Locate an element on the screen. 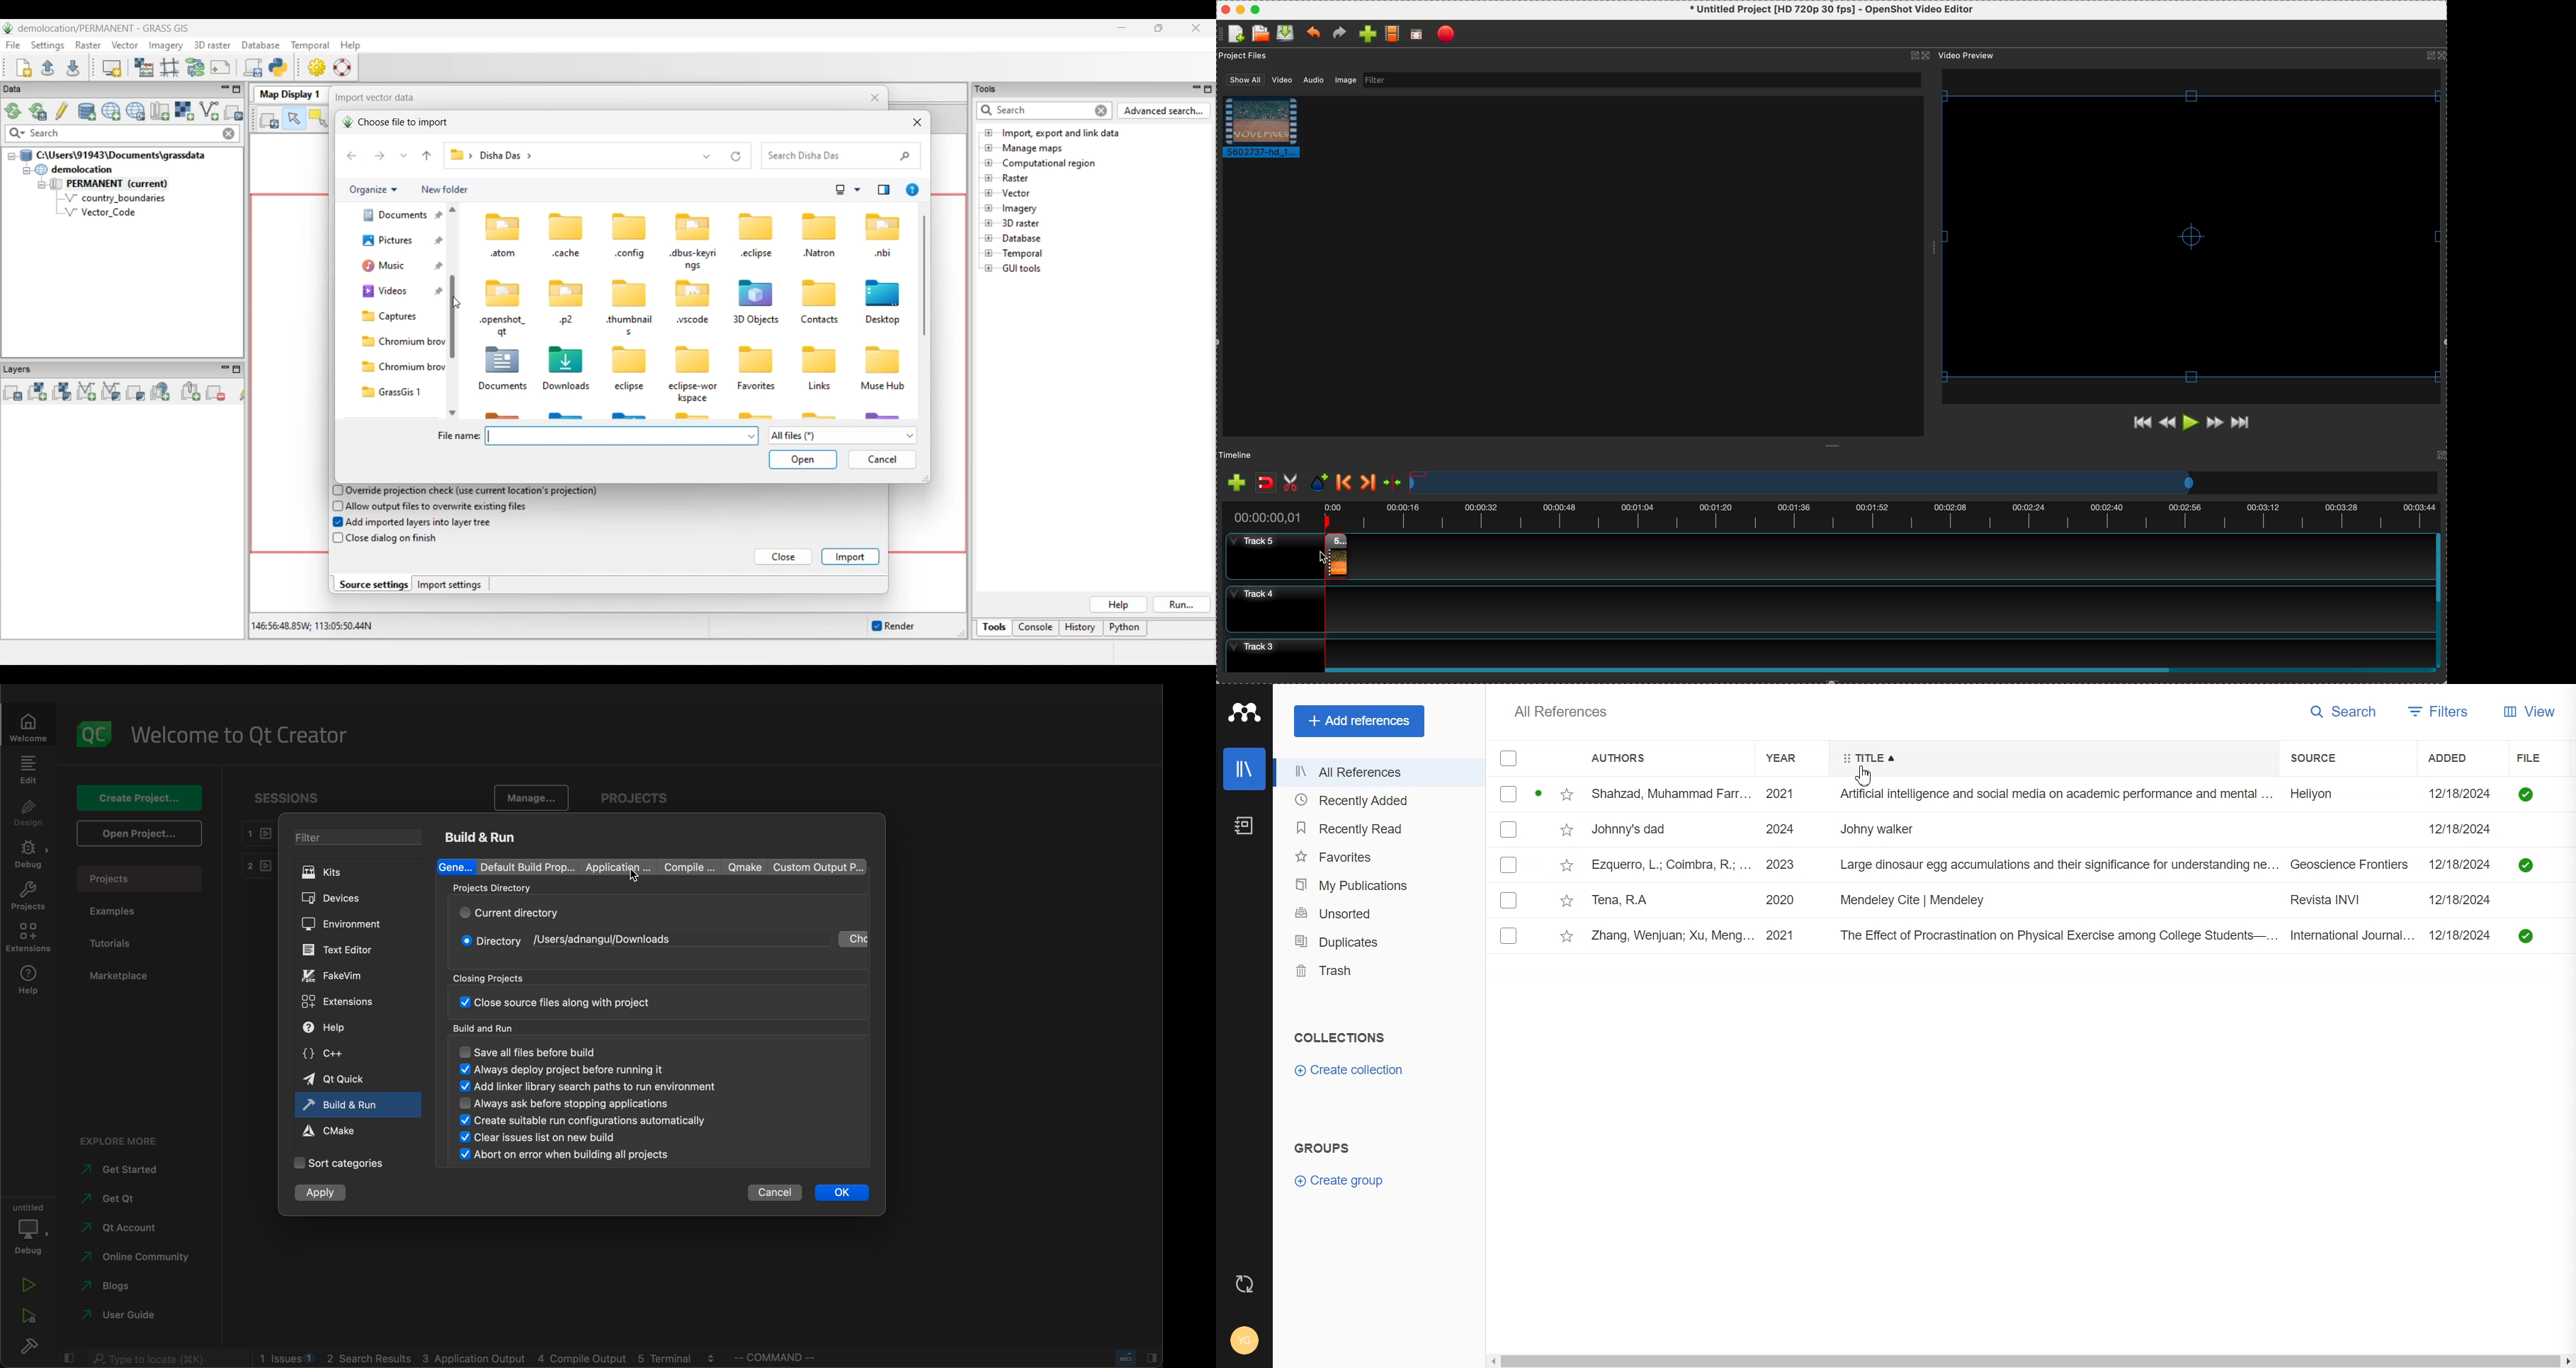 Image resolution: width=2576 pixels, height=1372 pixels. open is located at coordinates (137, 833).